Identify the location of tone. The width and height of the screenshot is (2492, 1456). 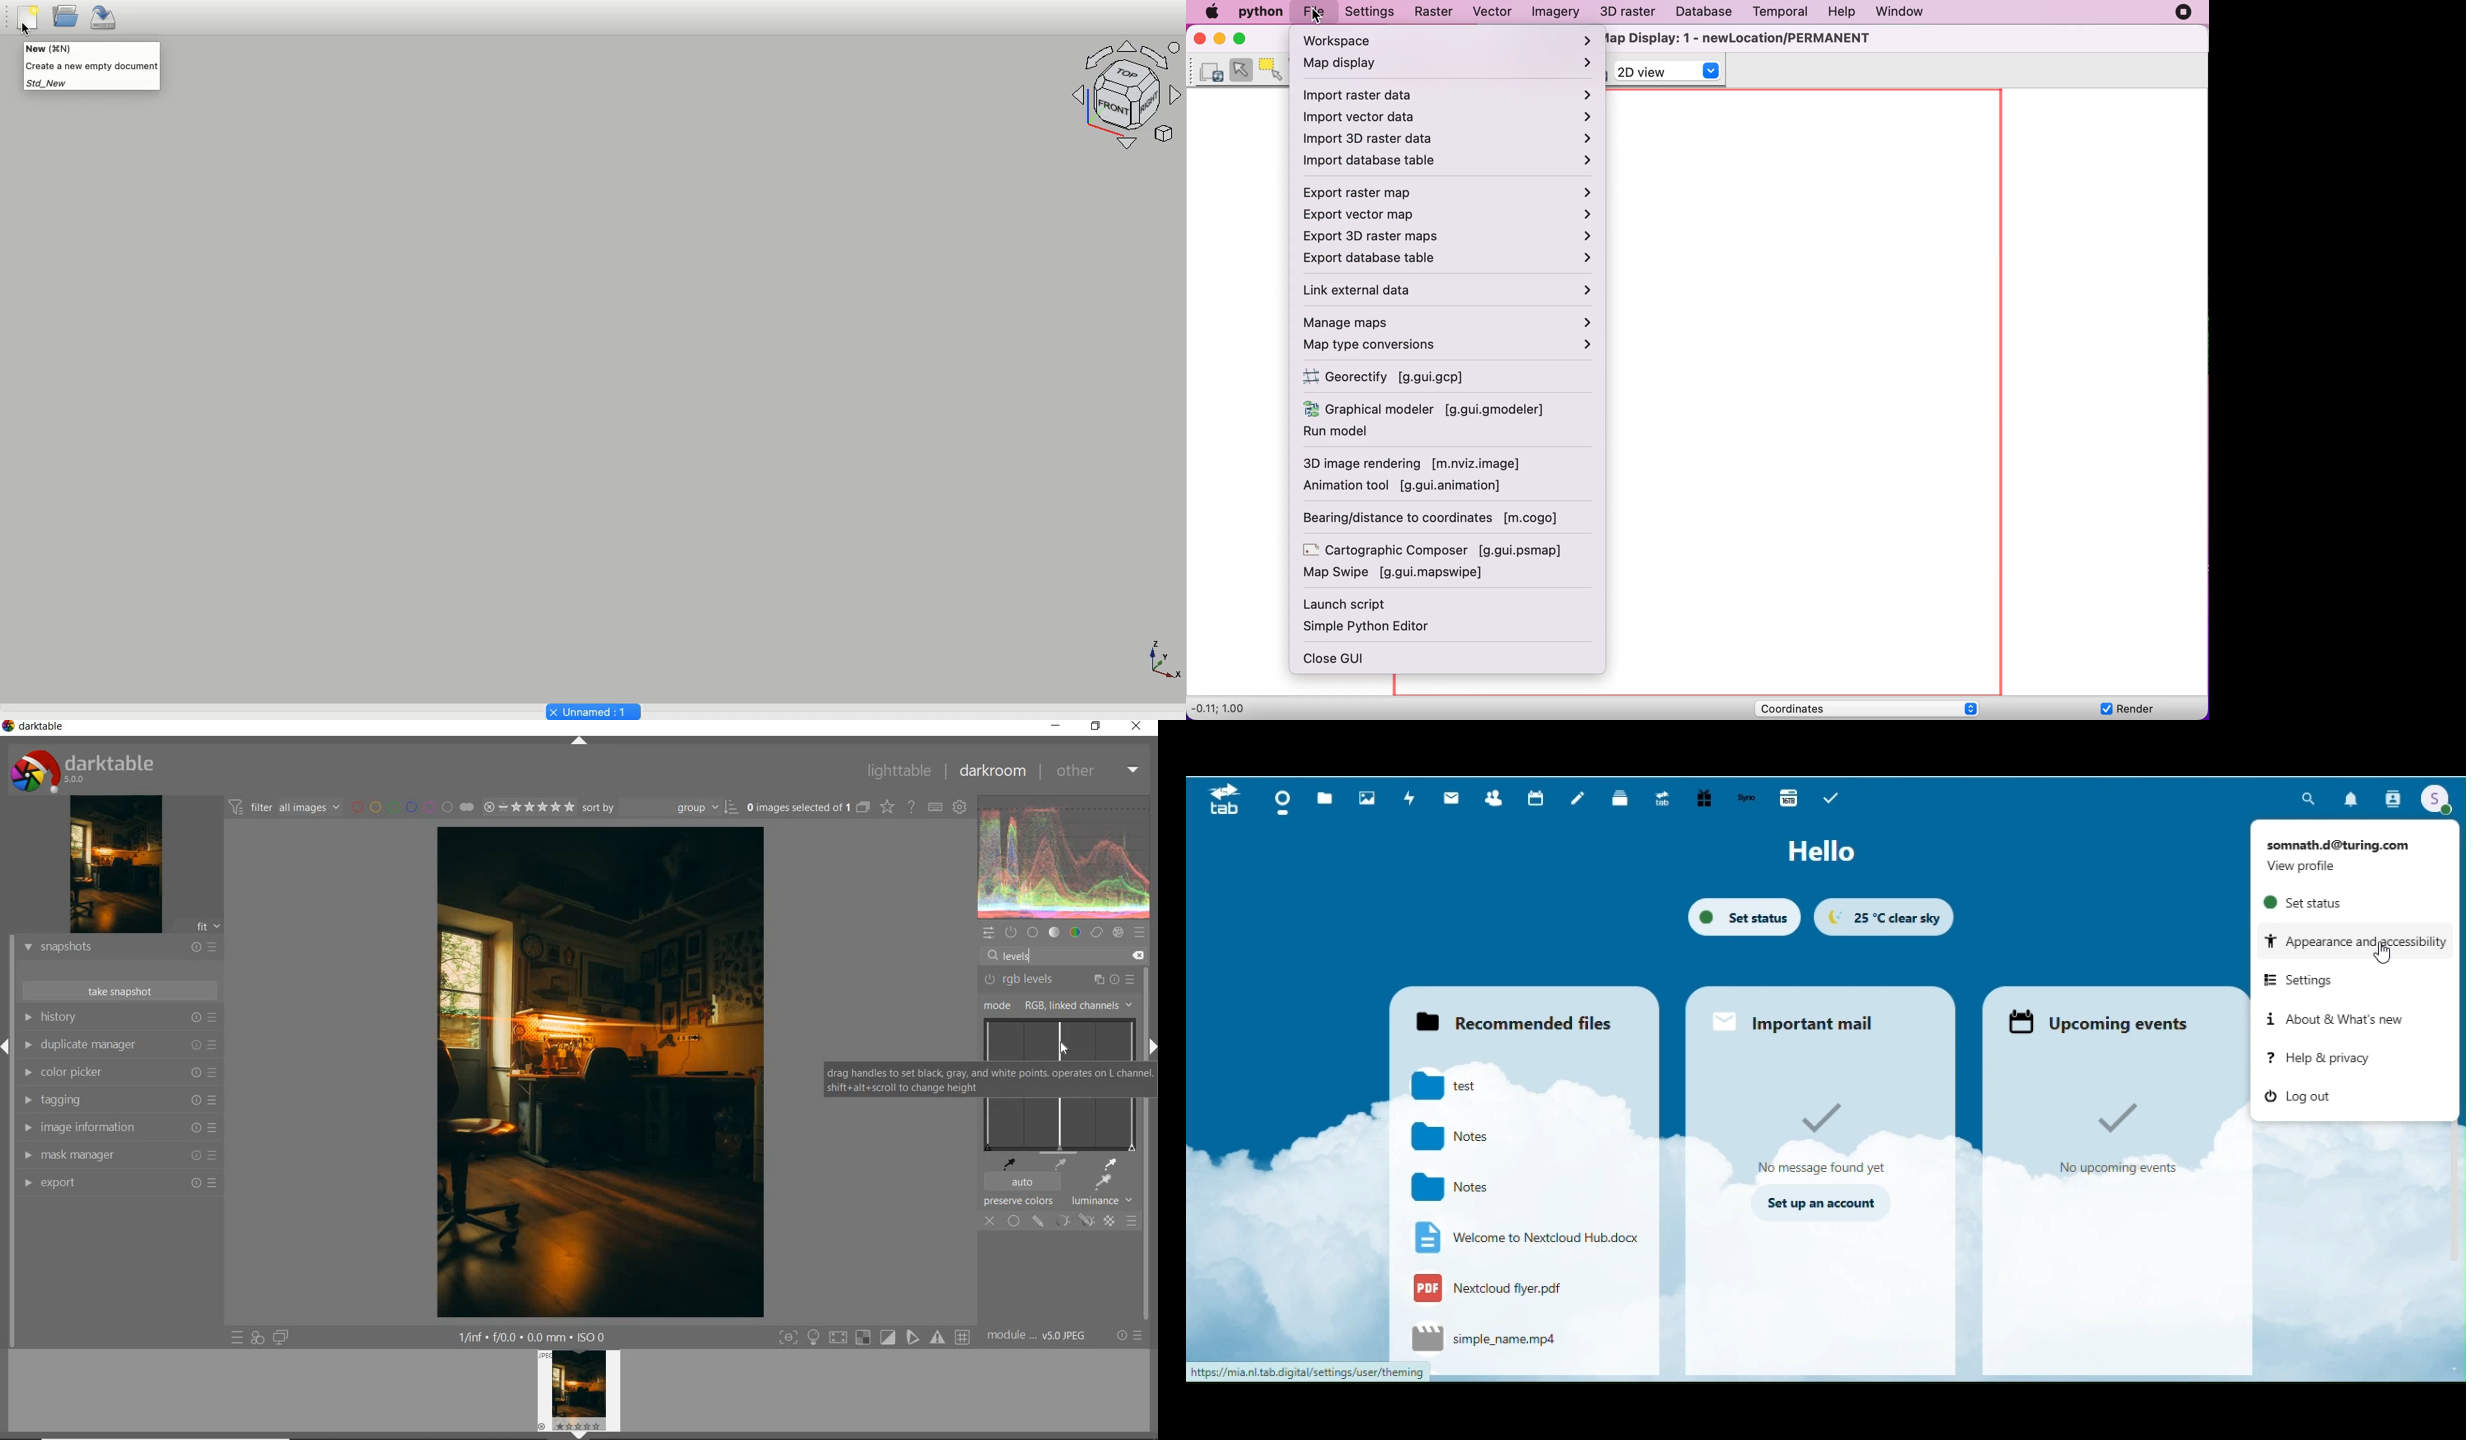
(1055, 932).